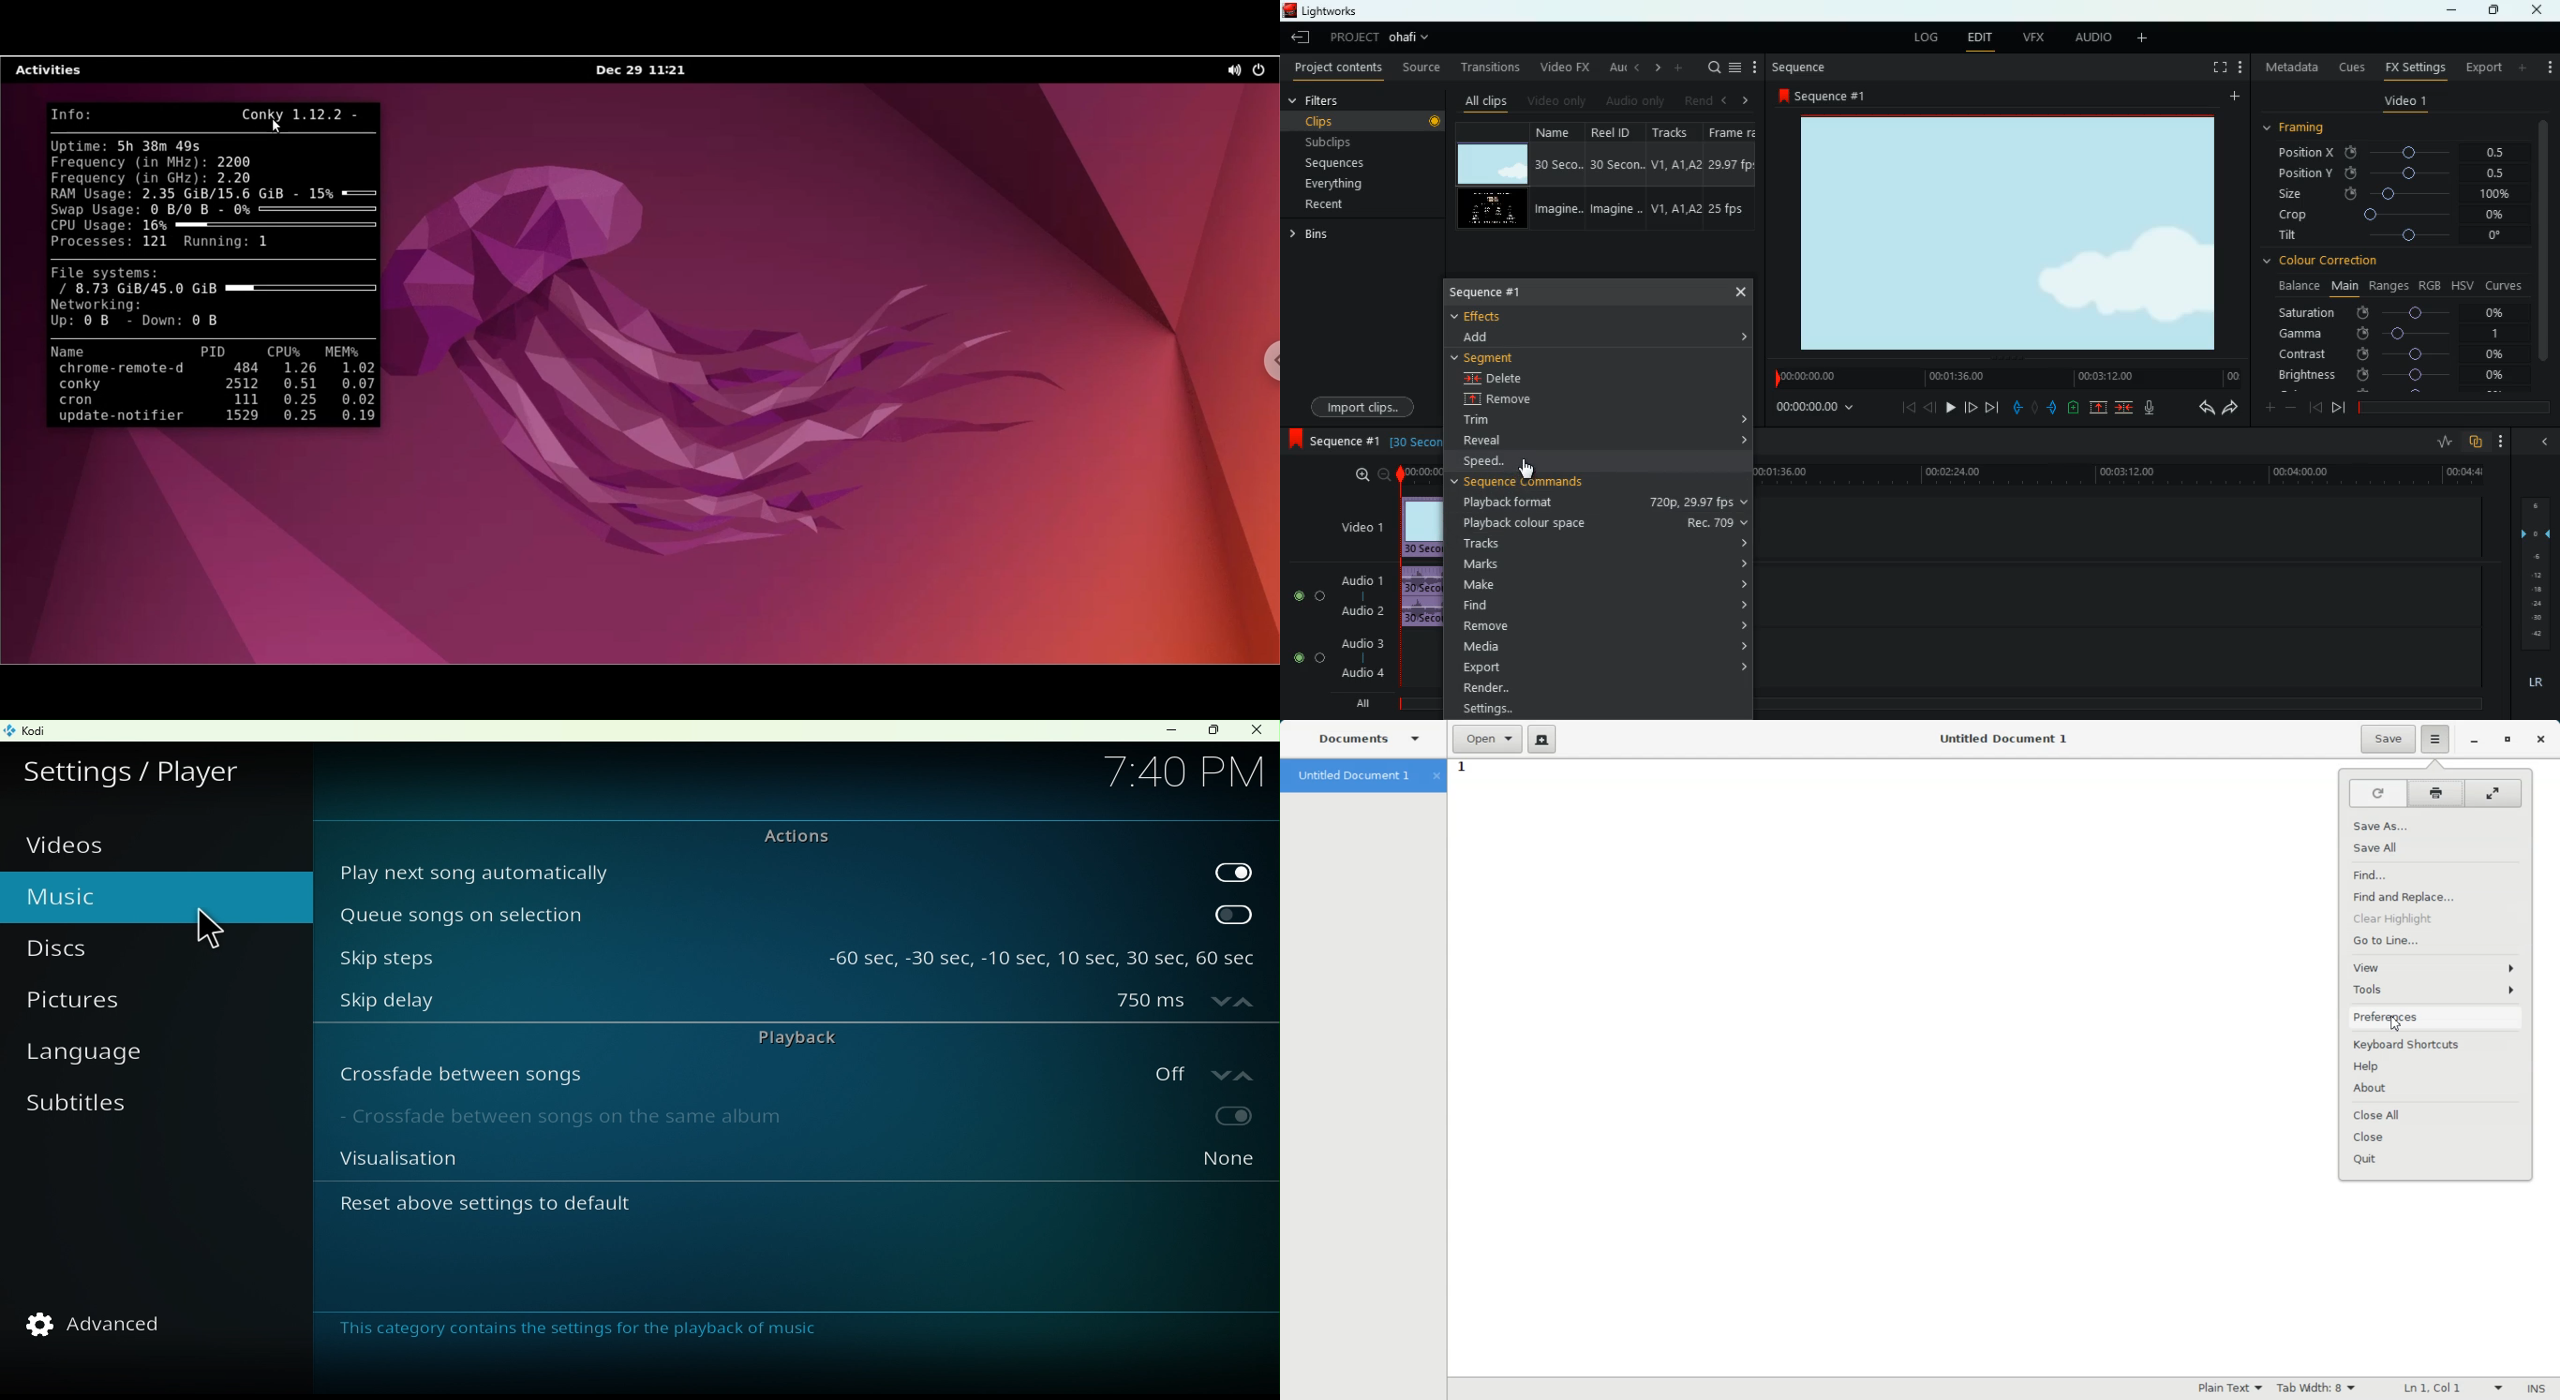 The height and width of the screenshot is (1400, 2576). Describe the element at coordinates (1498, 358) in the screenshot. I see `segment` at that location.